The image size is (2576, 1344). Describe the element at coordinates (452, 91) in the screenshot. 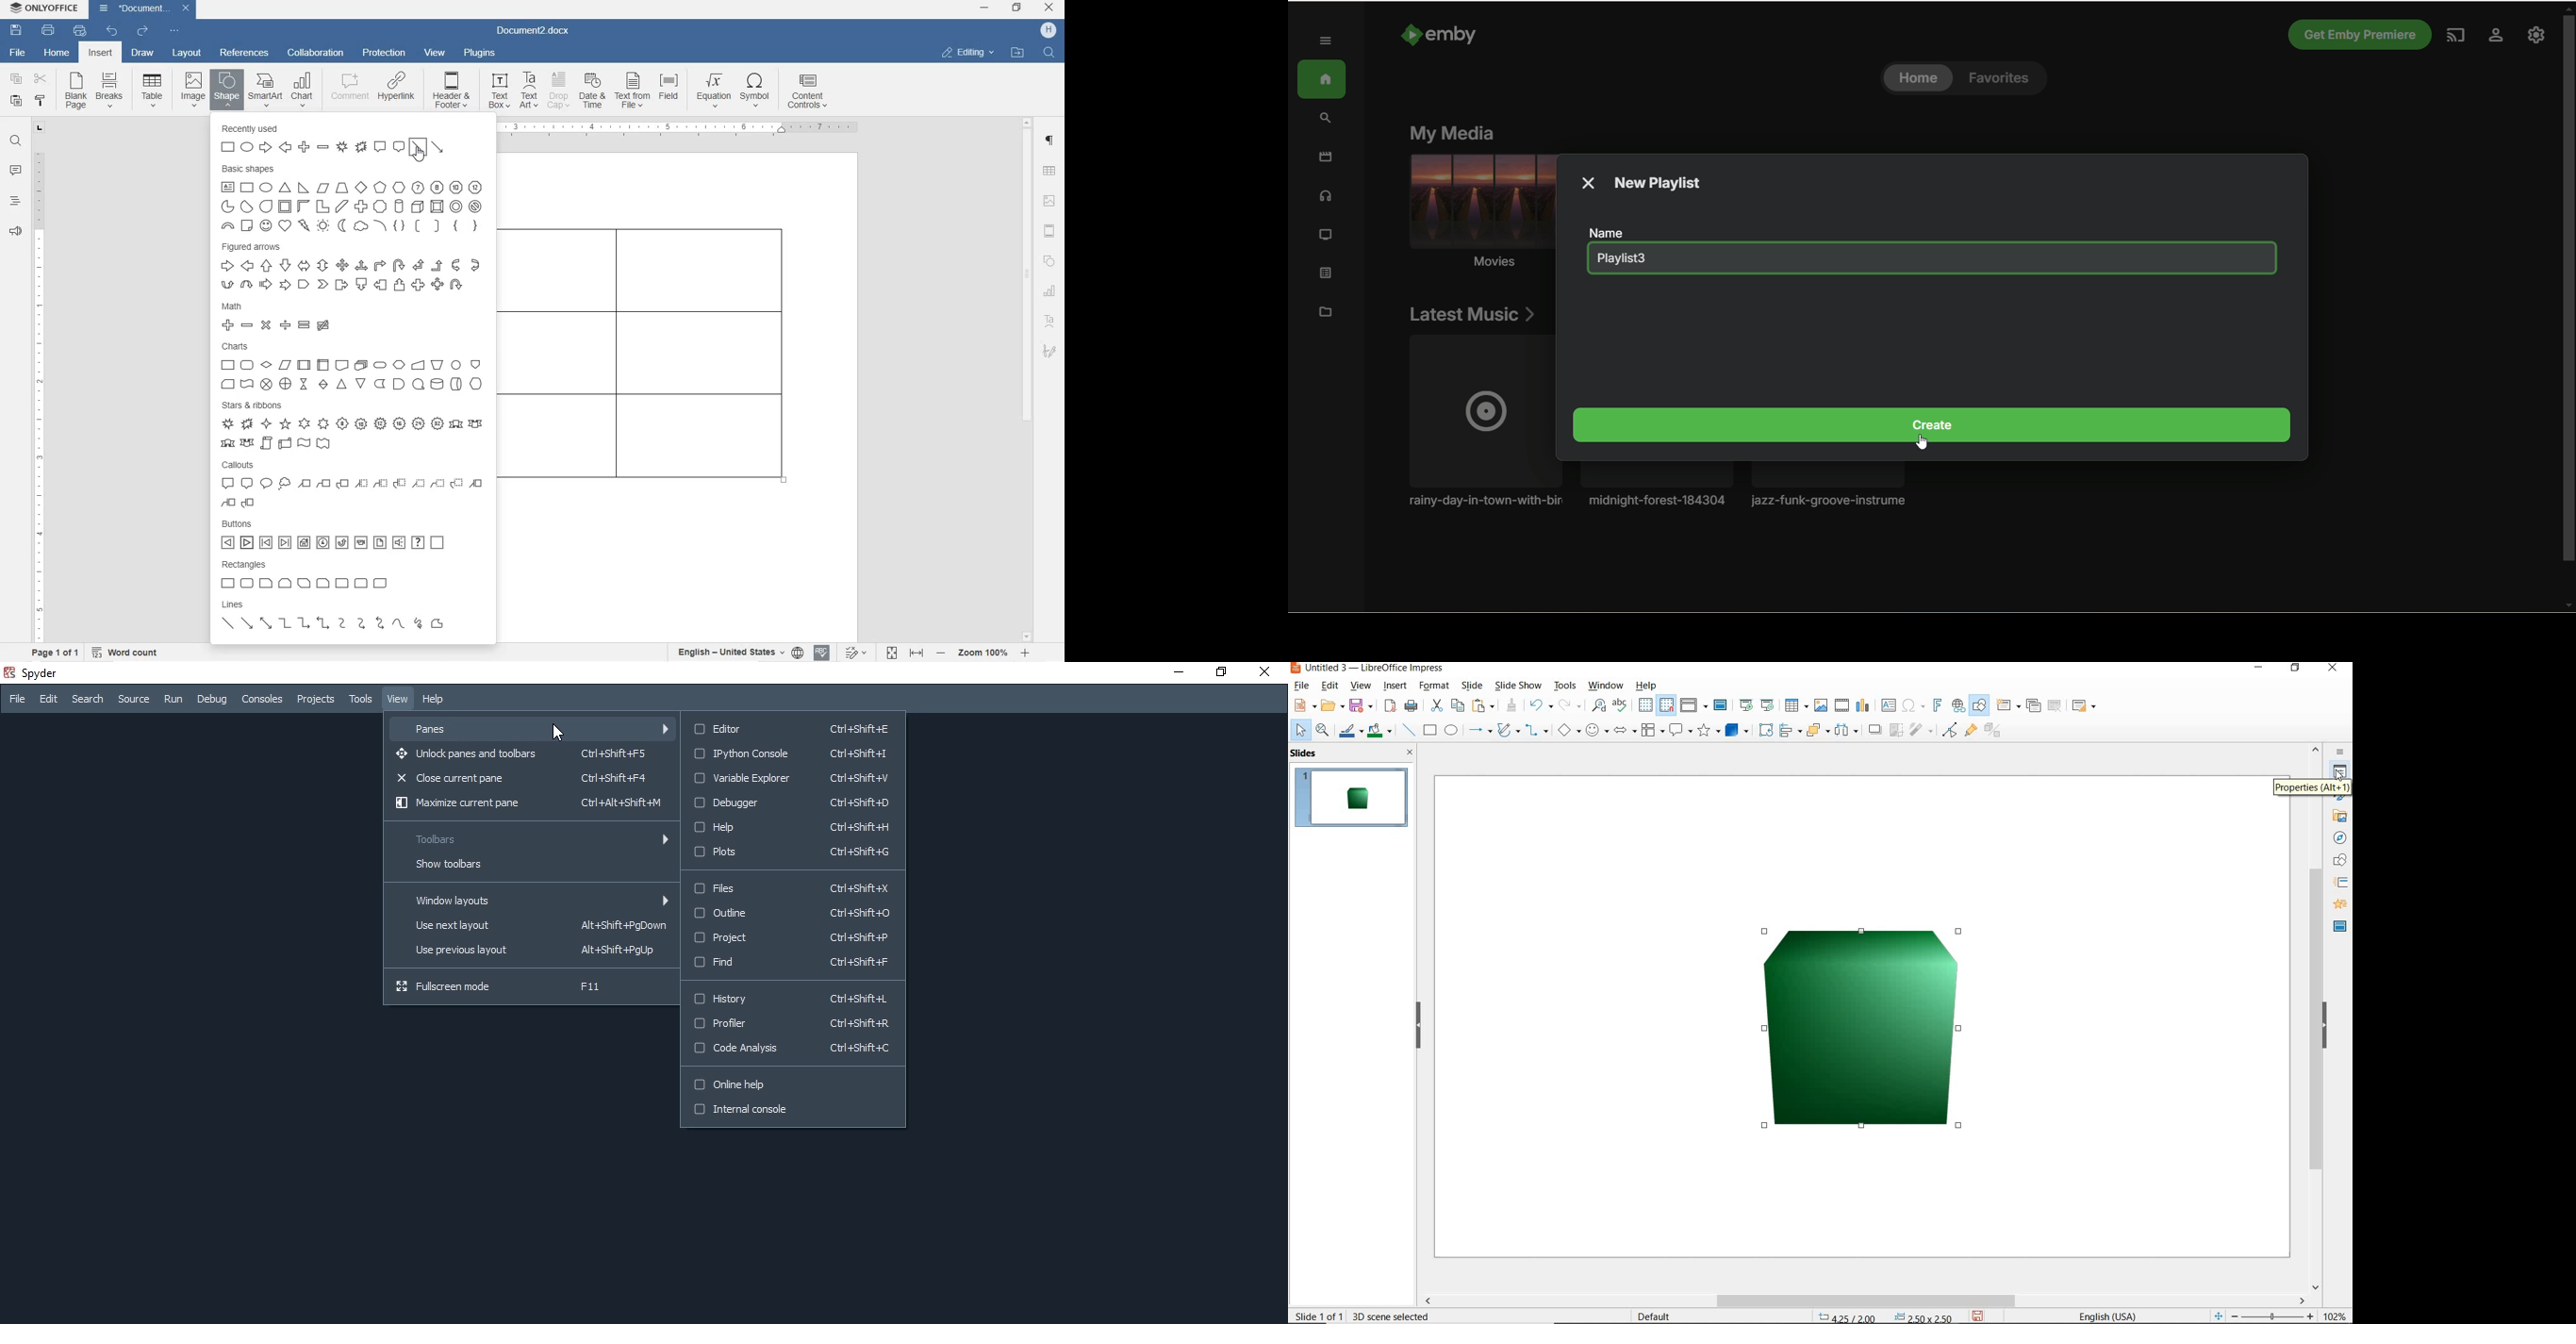

I see `HEADER & OOTER` at that location.